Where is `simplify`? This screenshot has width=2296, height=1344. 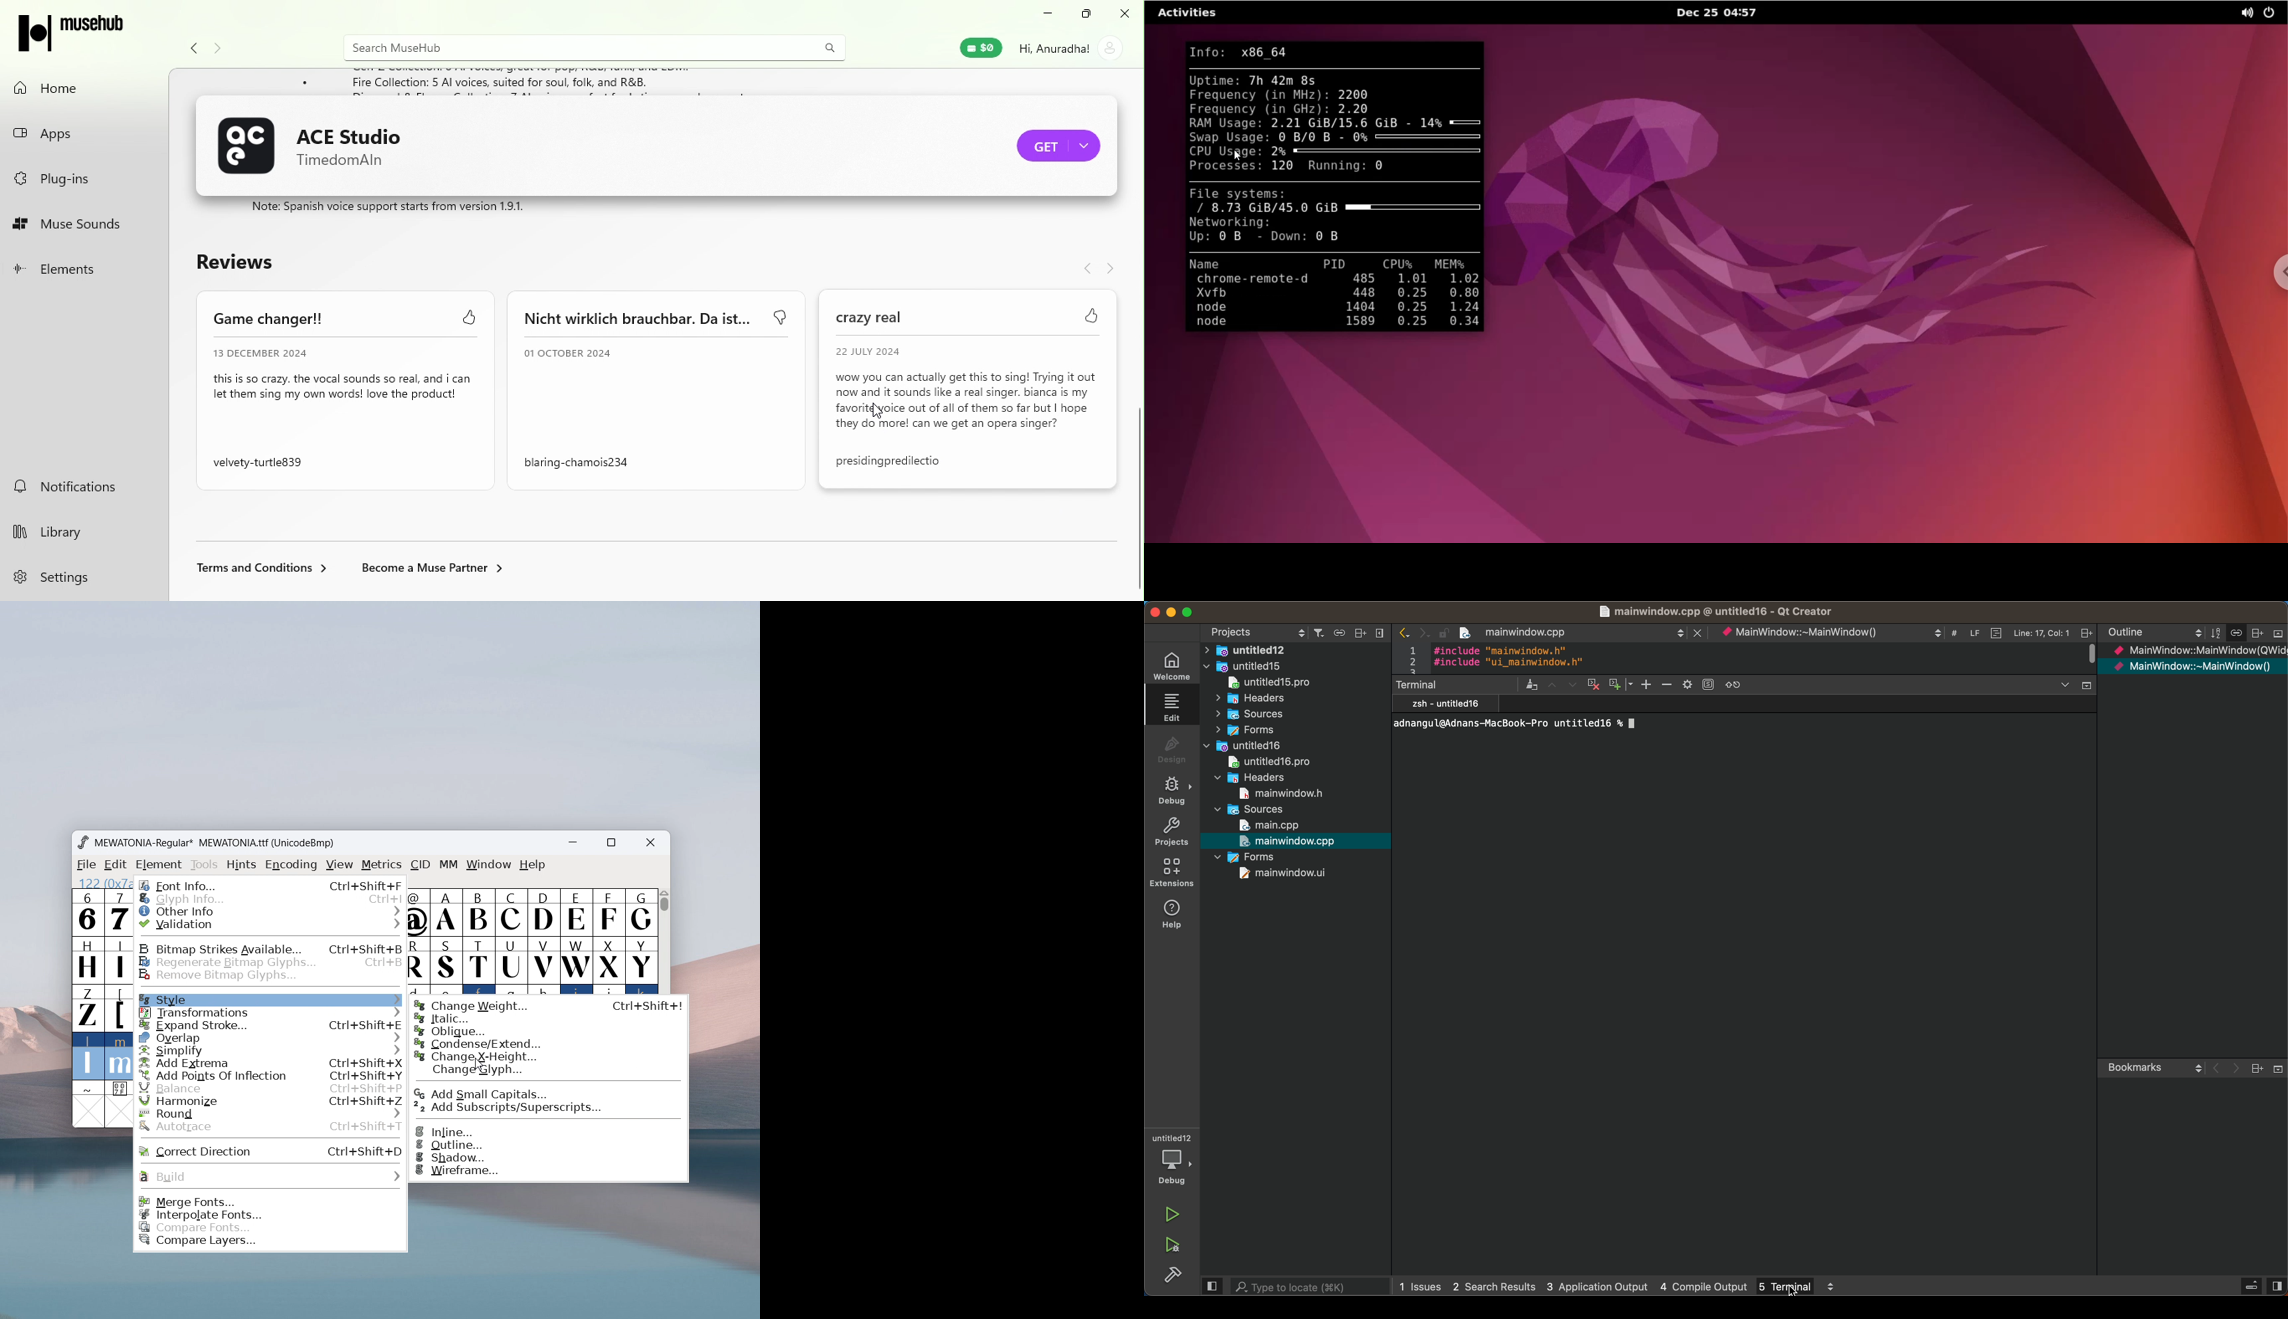
simplify is located at coordinates (271, 1051).